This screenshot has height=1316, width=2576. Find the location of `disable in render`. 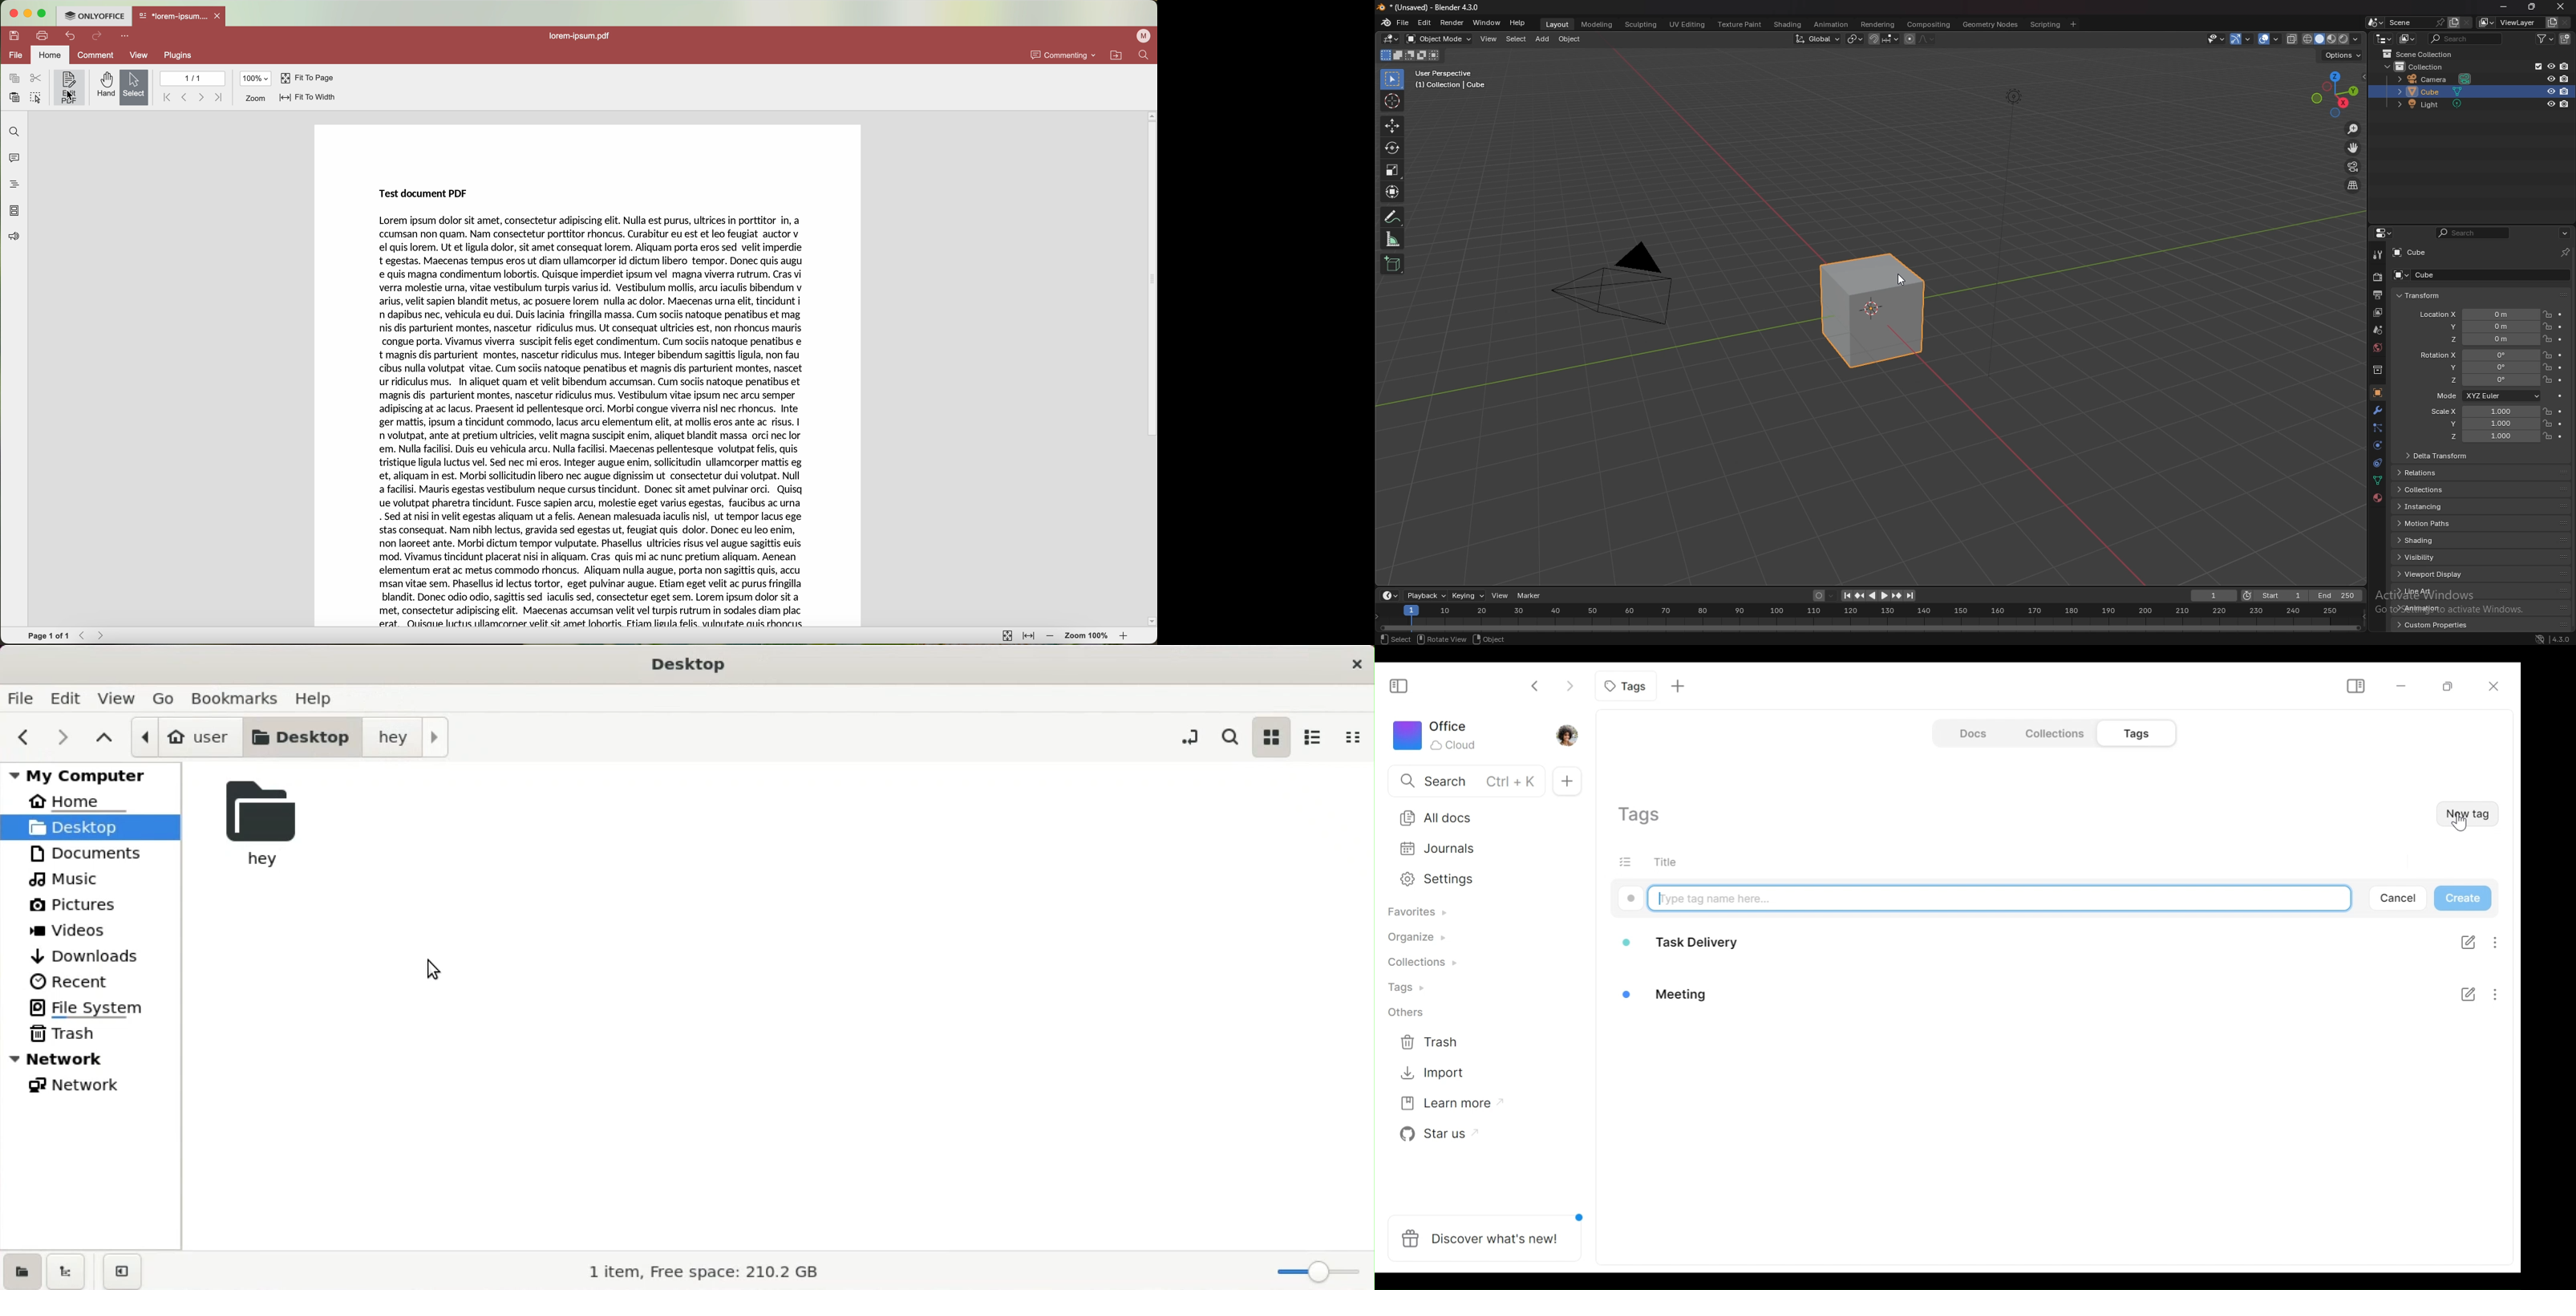

disable in render is located at coordinates (2565, 66).